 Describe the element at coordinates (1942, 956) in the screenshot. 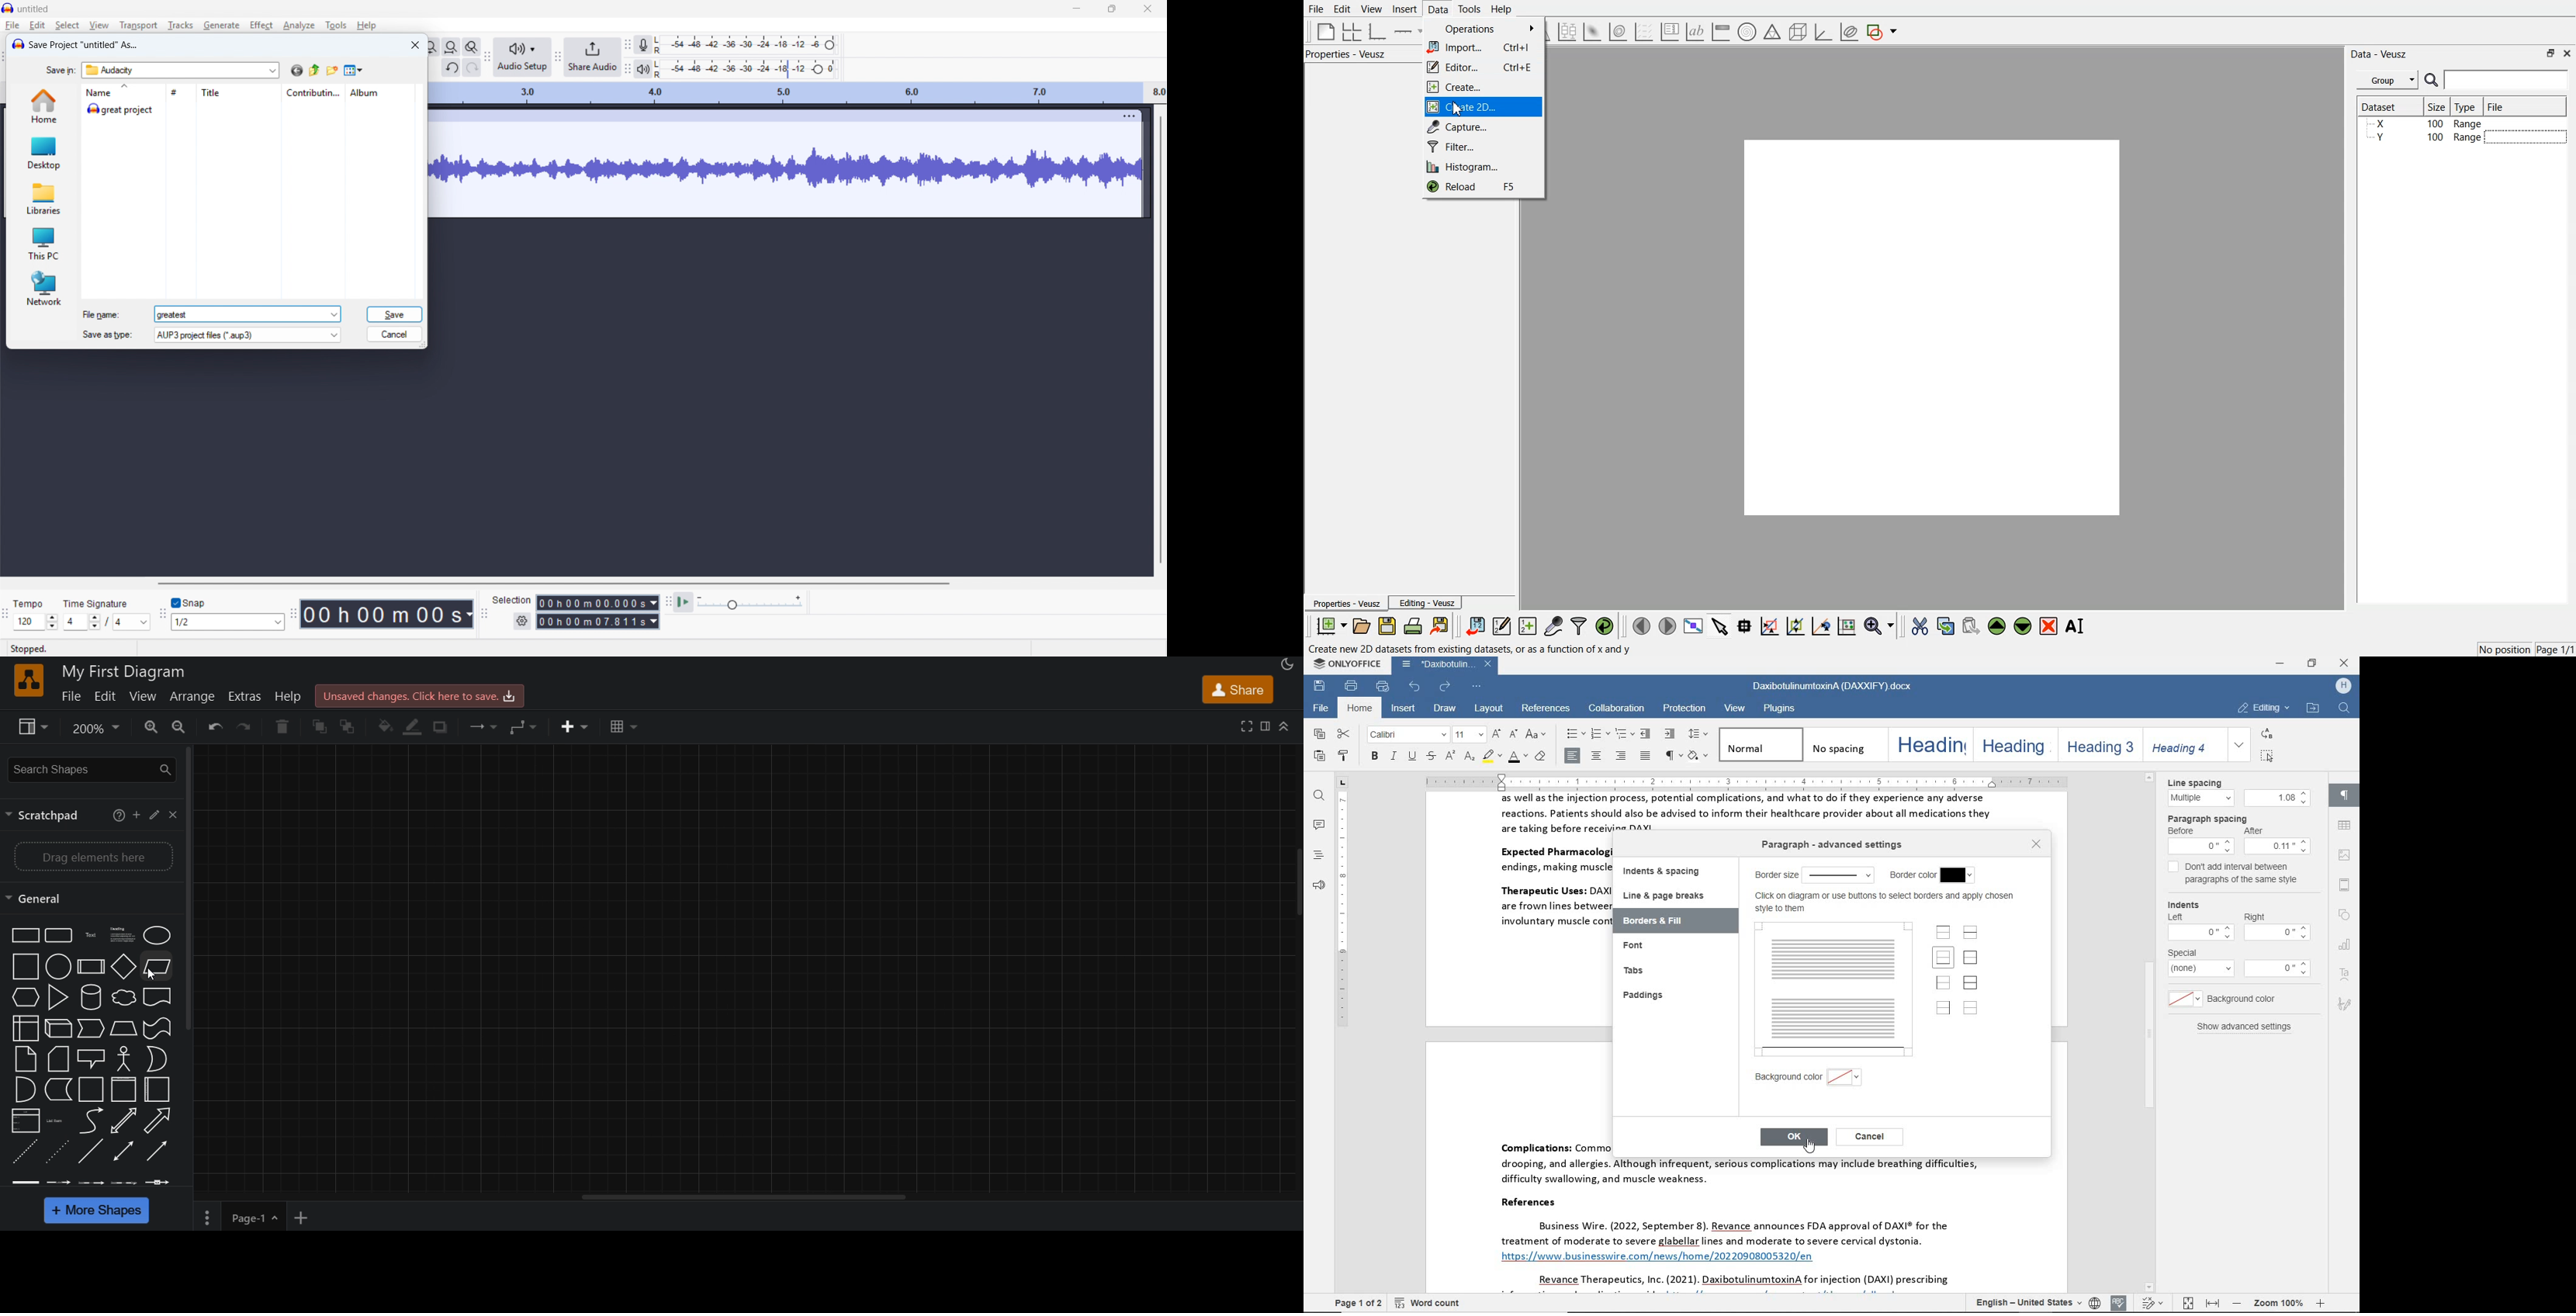

I see `set bottom border only` at that location.